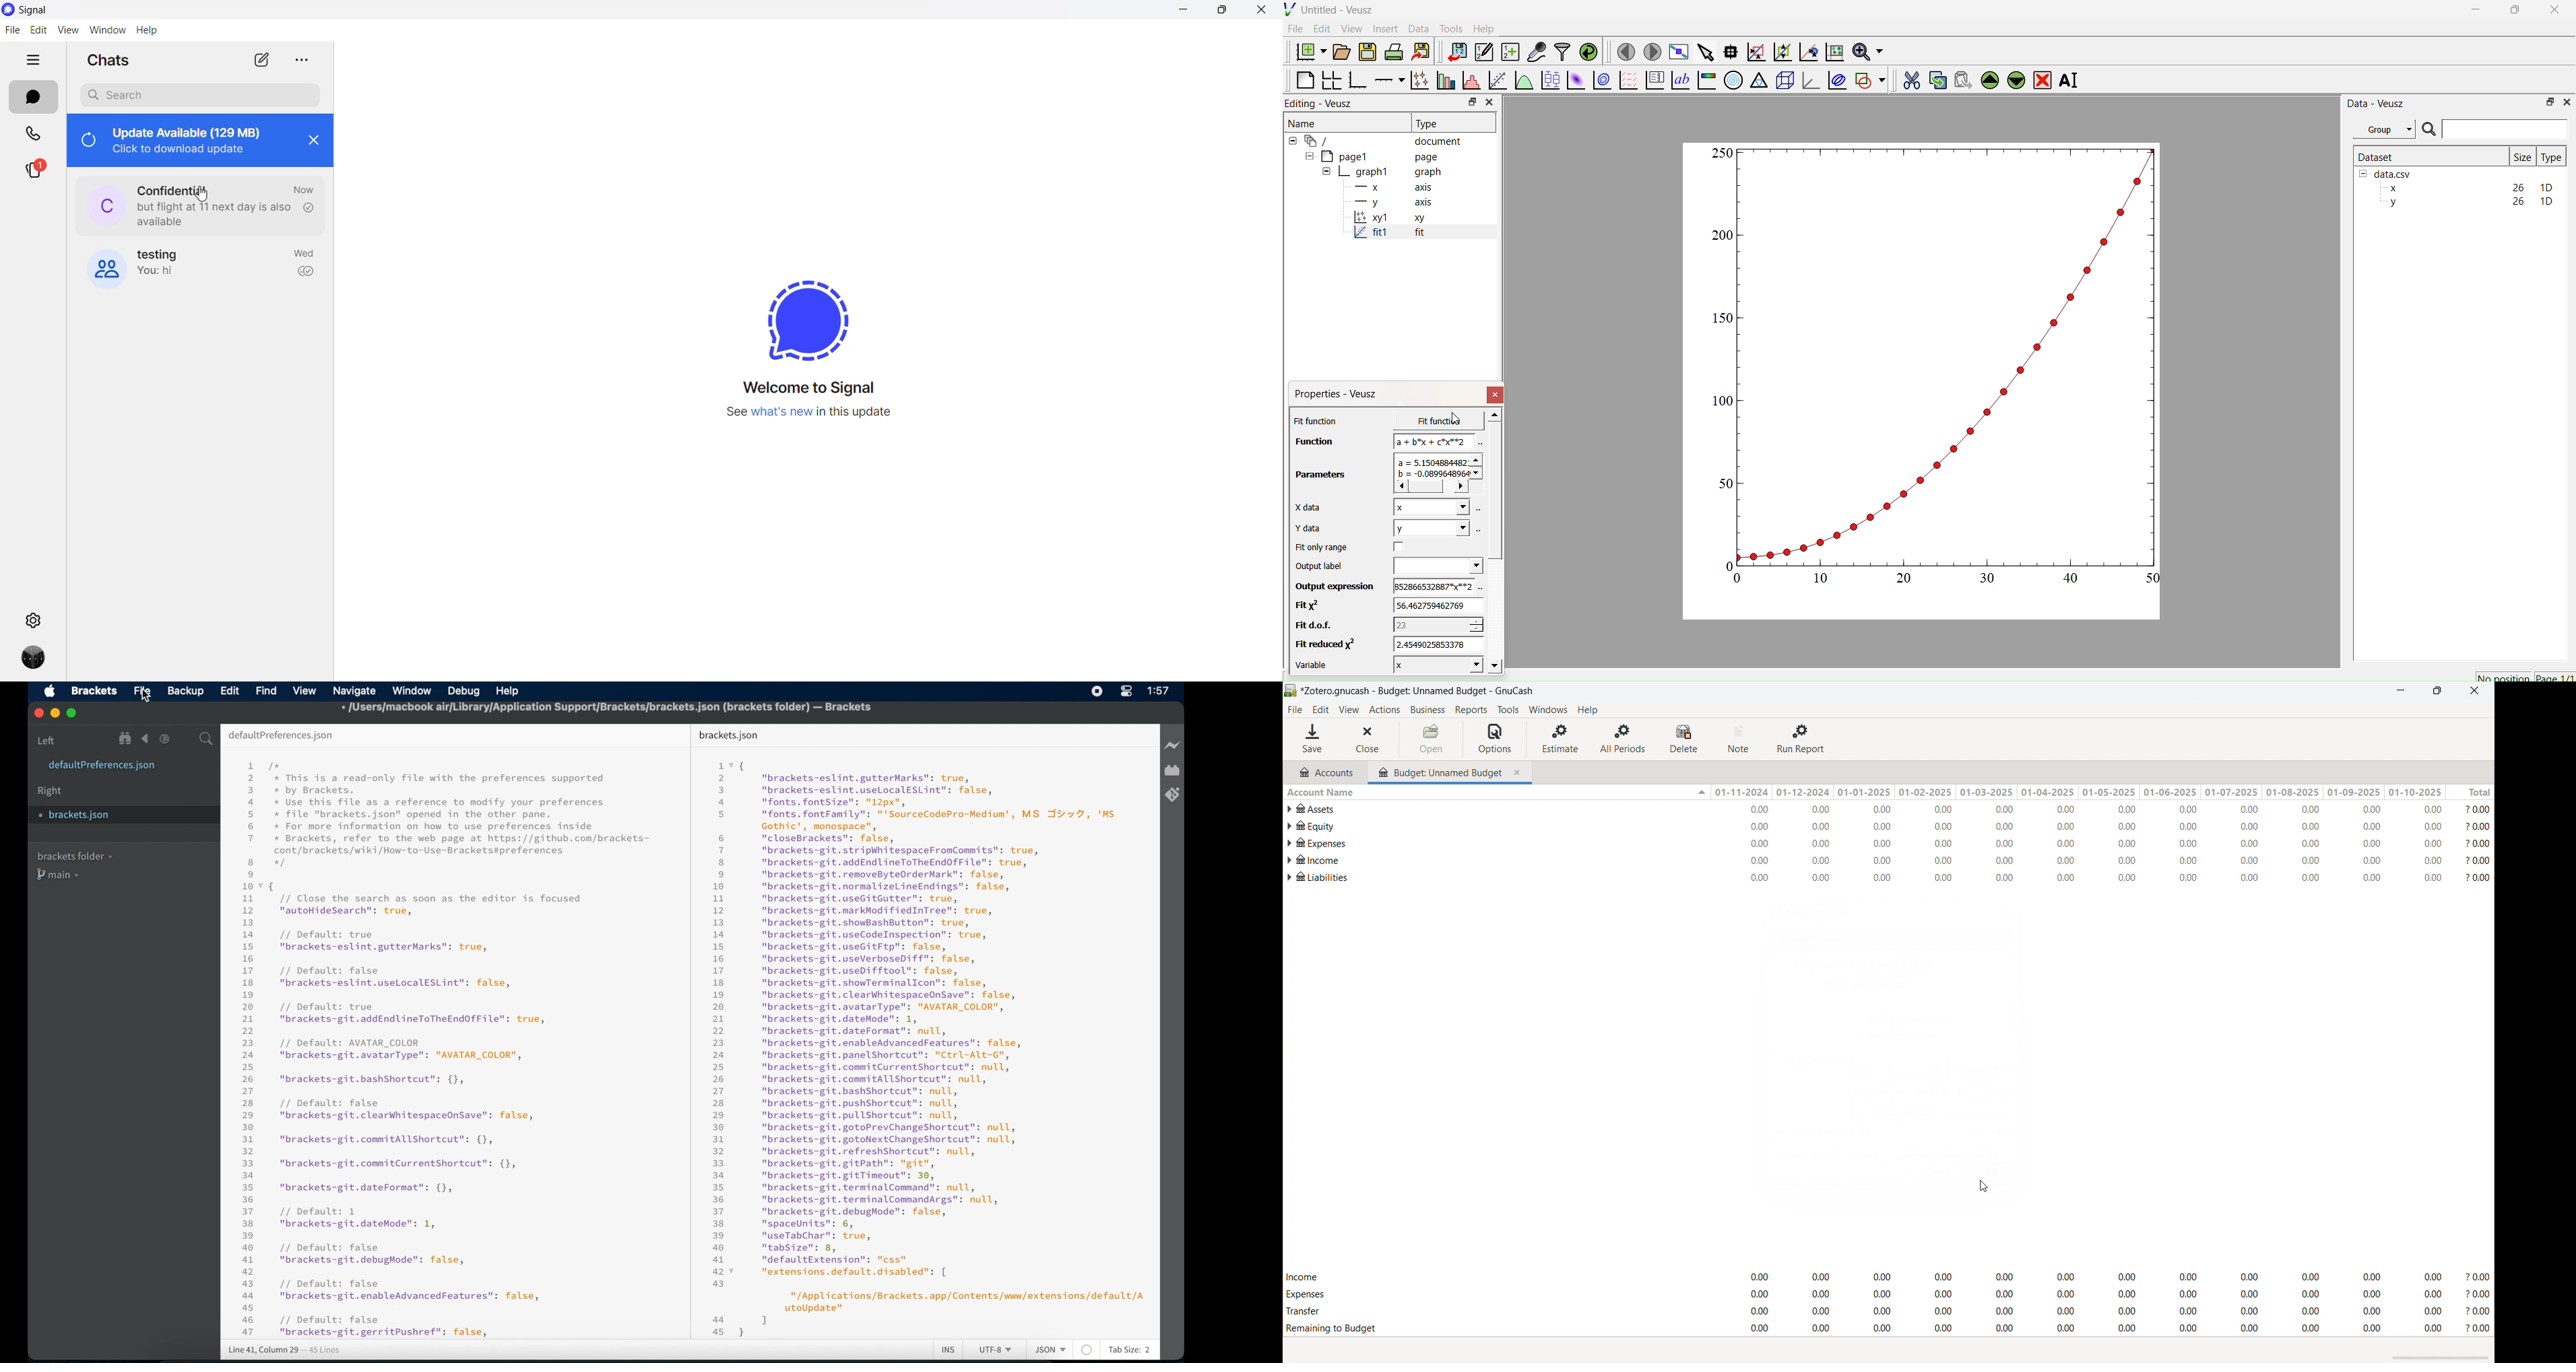  Describe the element at coordinates (1587, 51) in the screenshot. I see `Reload linked dataset` at that location.